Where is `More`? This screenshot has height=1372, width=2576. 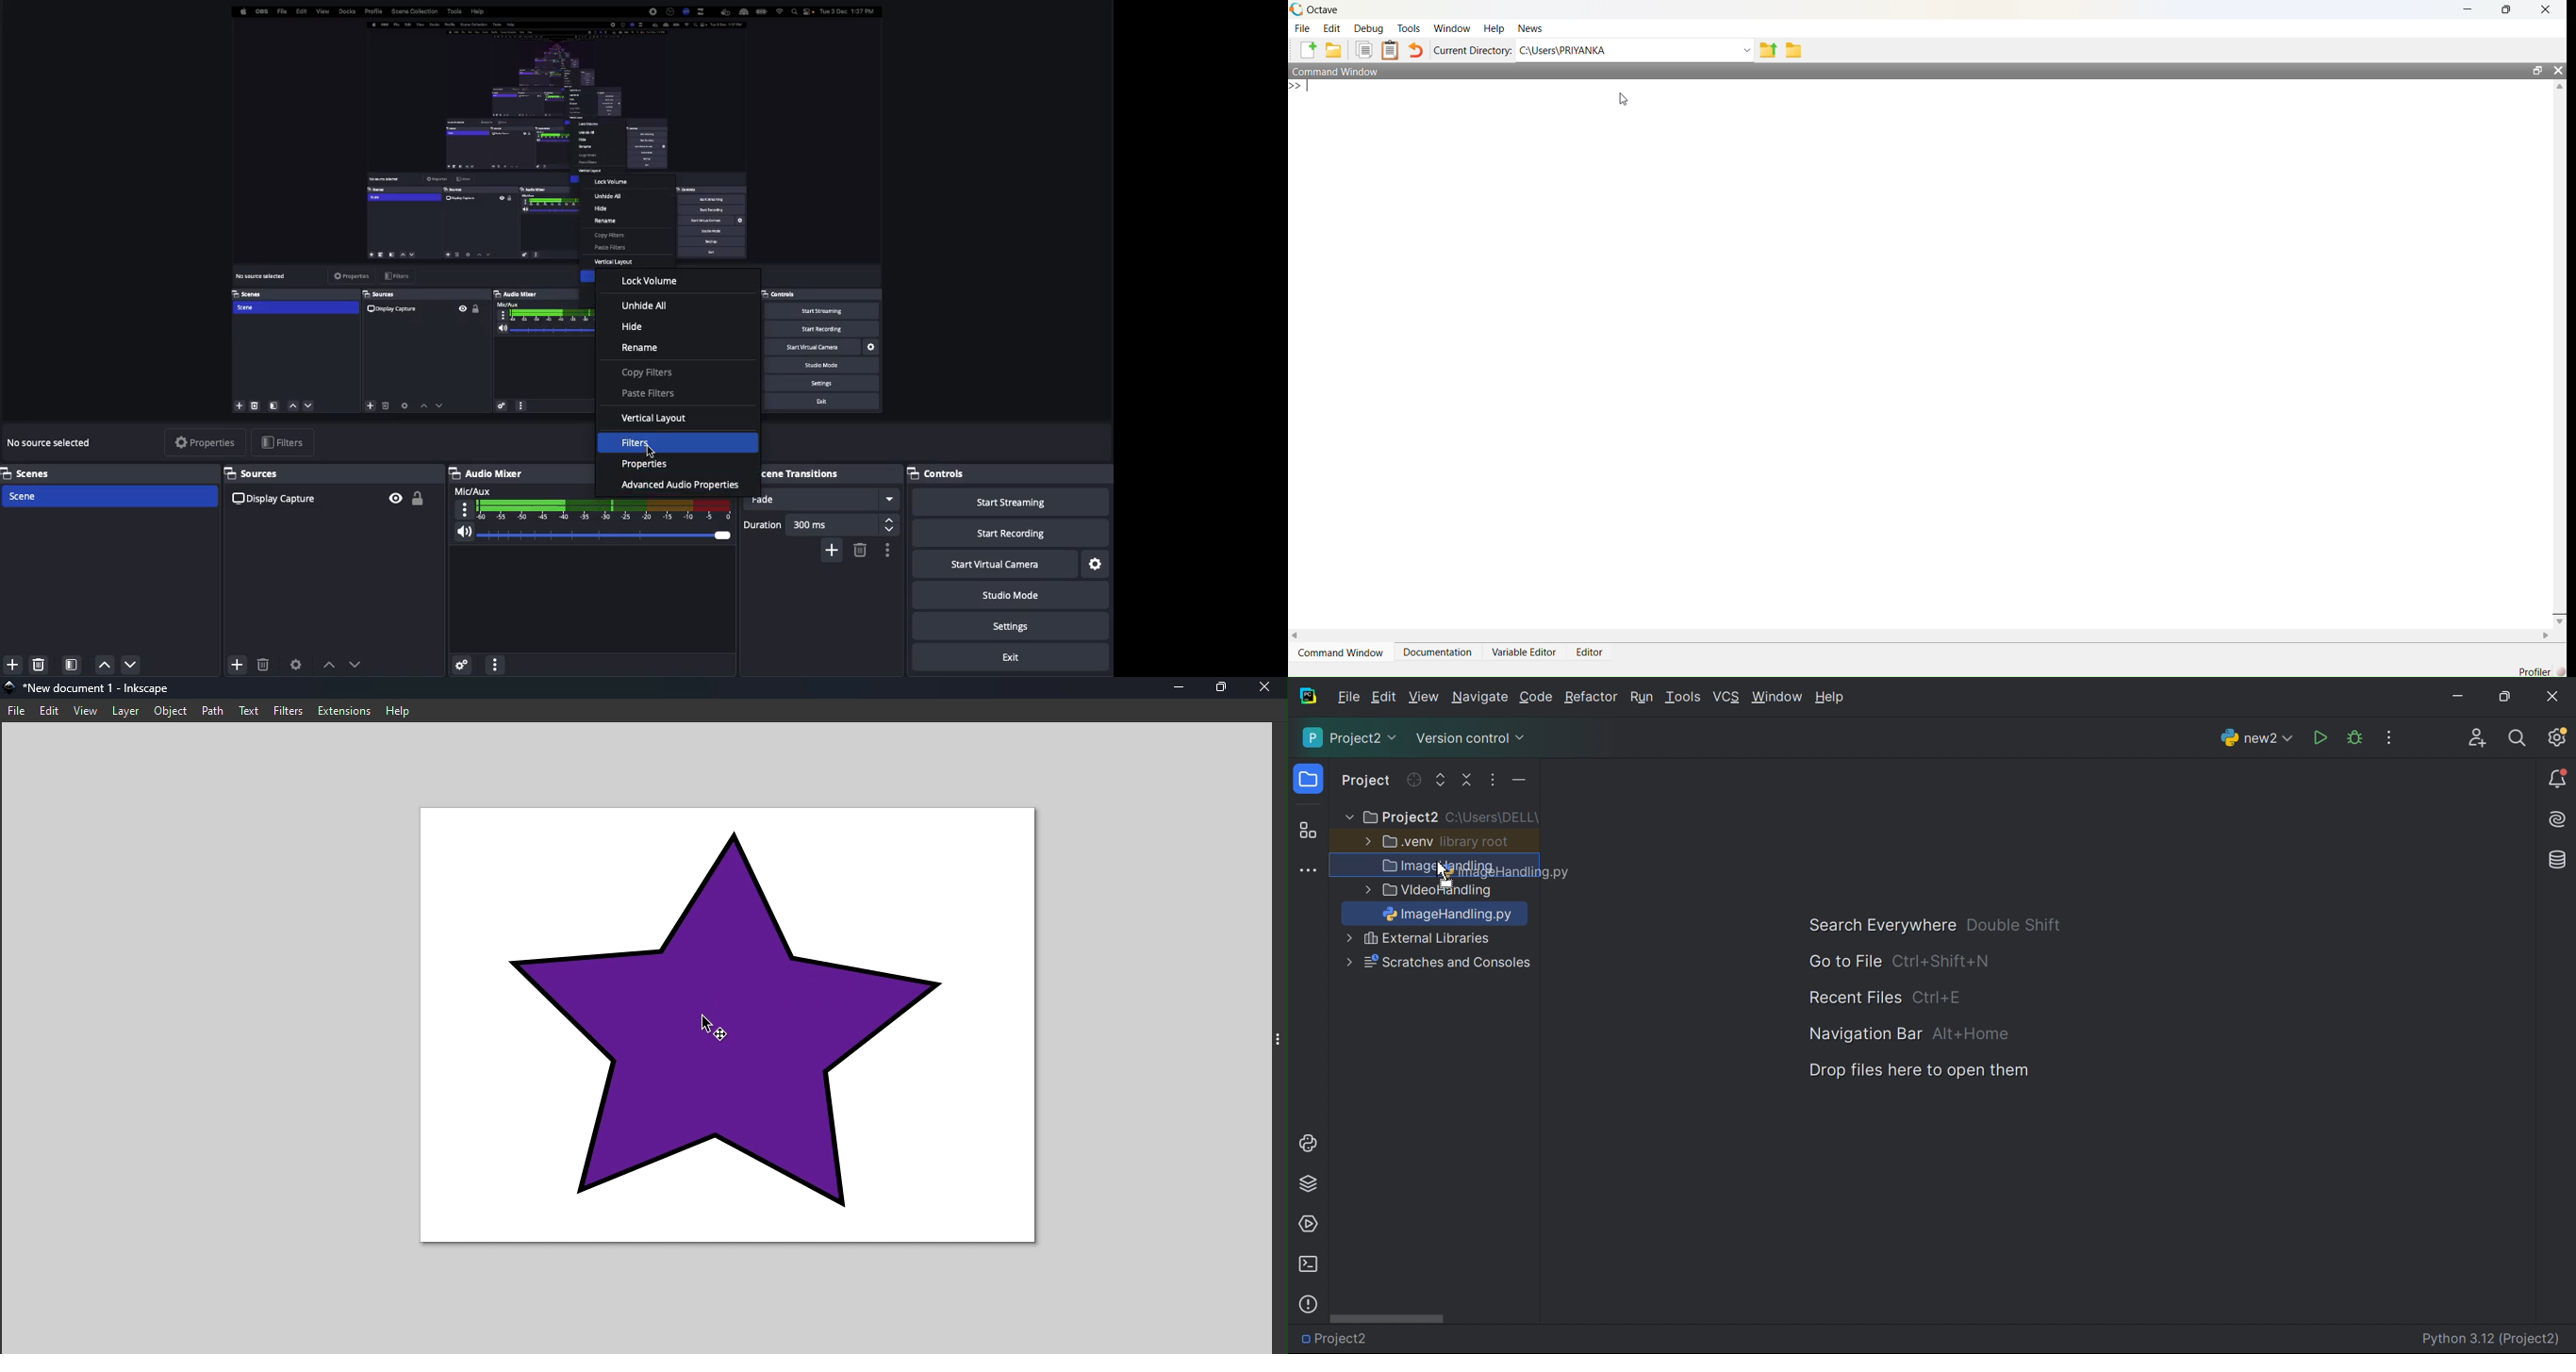
More is located at coordinates (494, 663).